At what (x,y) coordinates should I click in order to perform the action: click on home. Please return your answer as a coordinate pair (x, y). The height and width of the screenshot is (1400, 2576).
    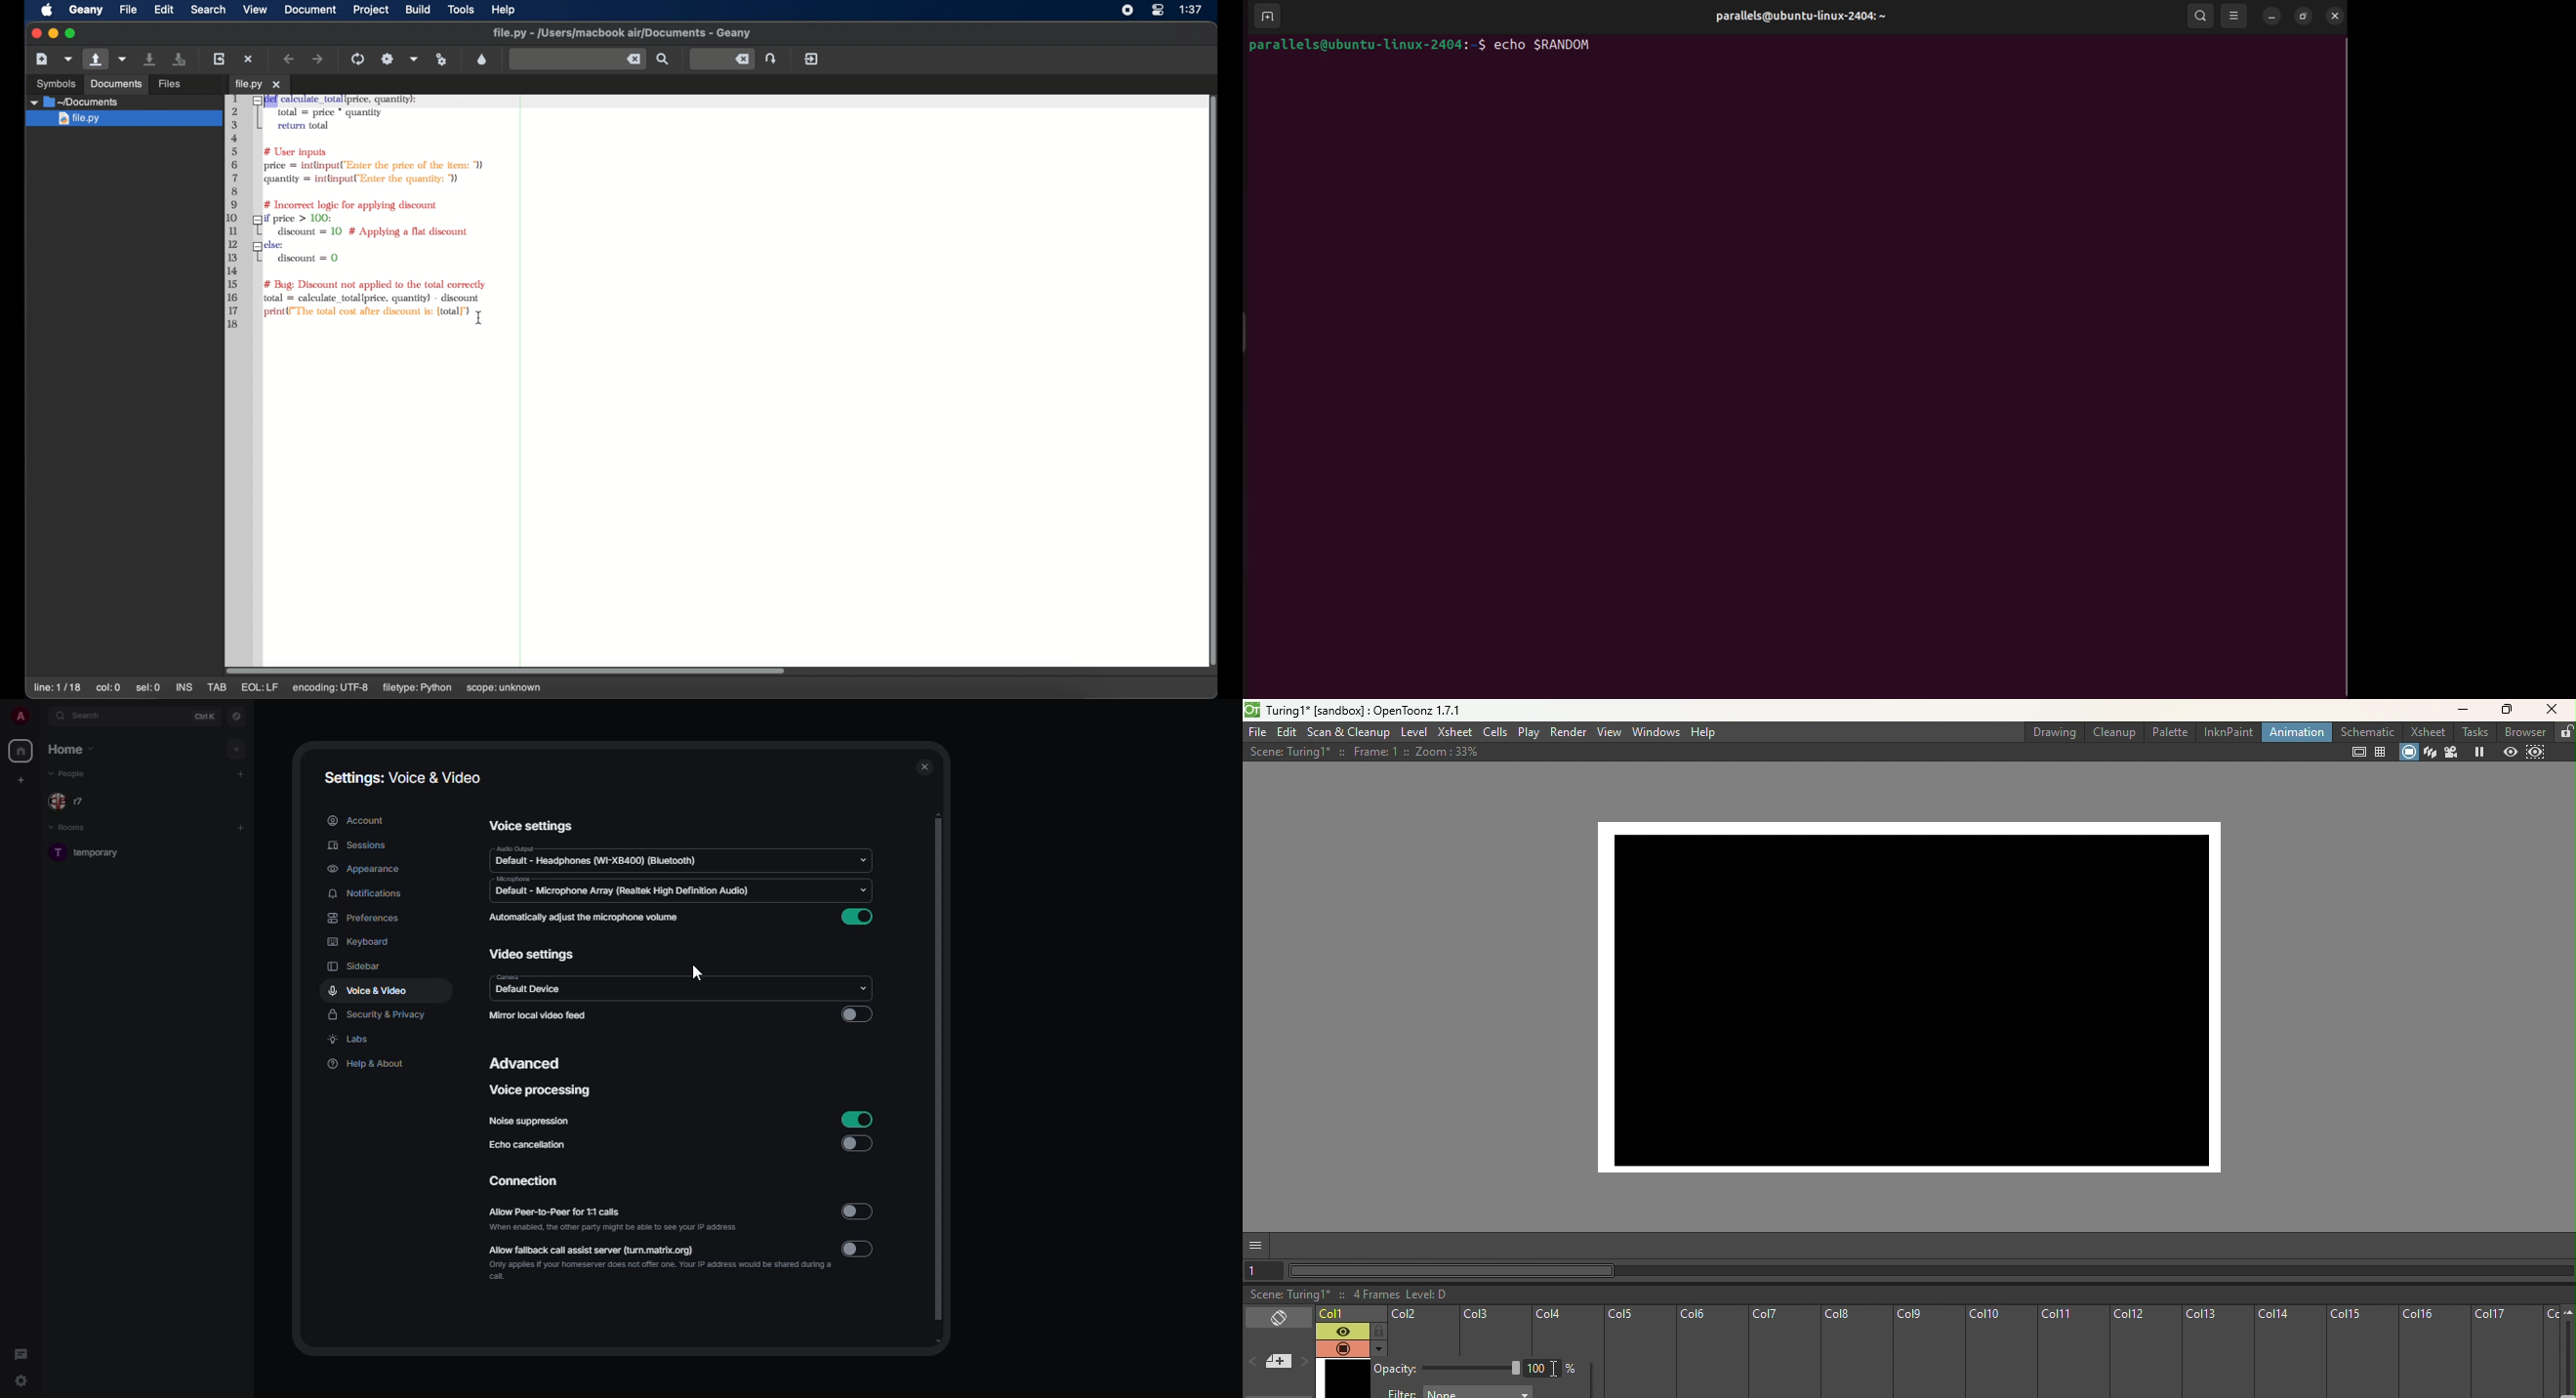
    Looking at the image, I should click on (73, 747).